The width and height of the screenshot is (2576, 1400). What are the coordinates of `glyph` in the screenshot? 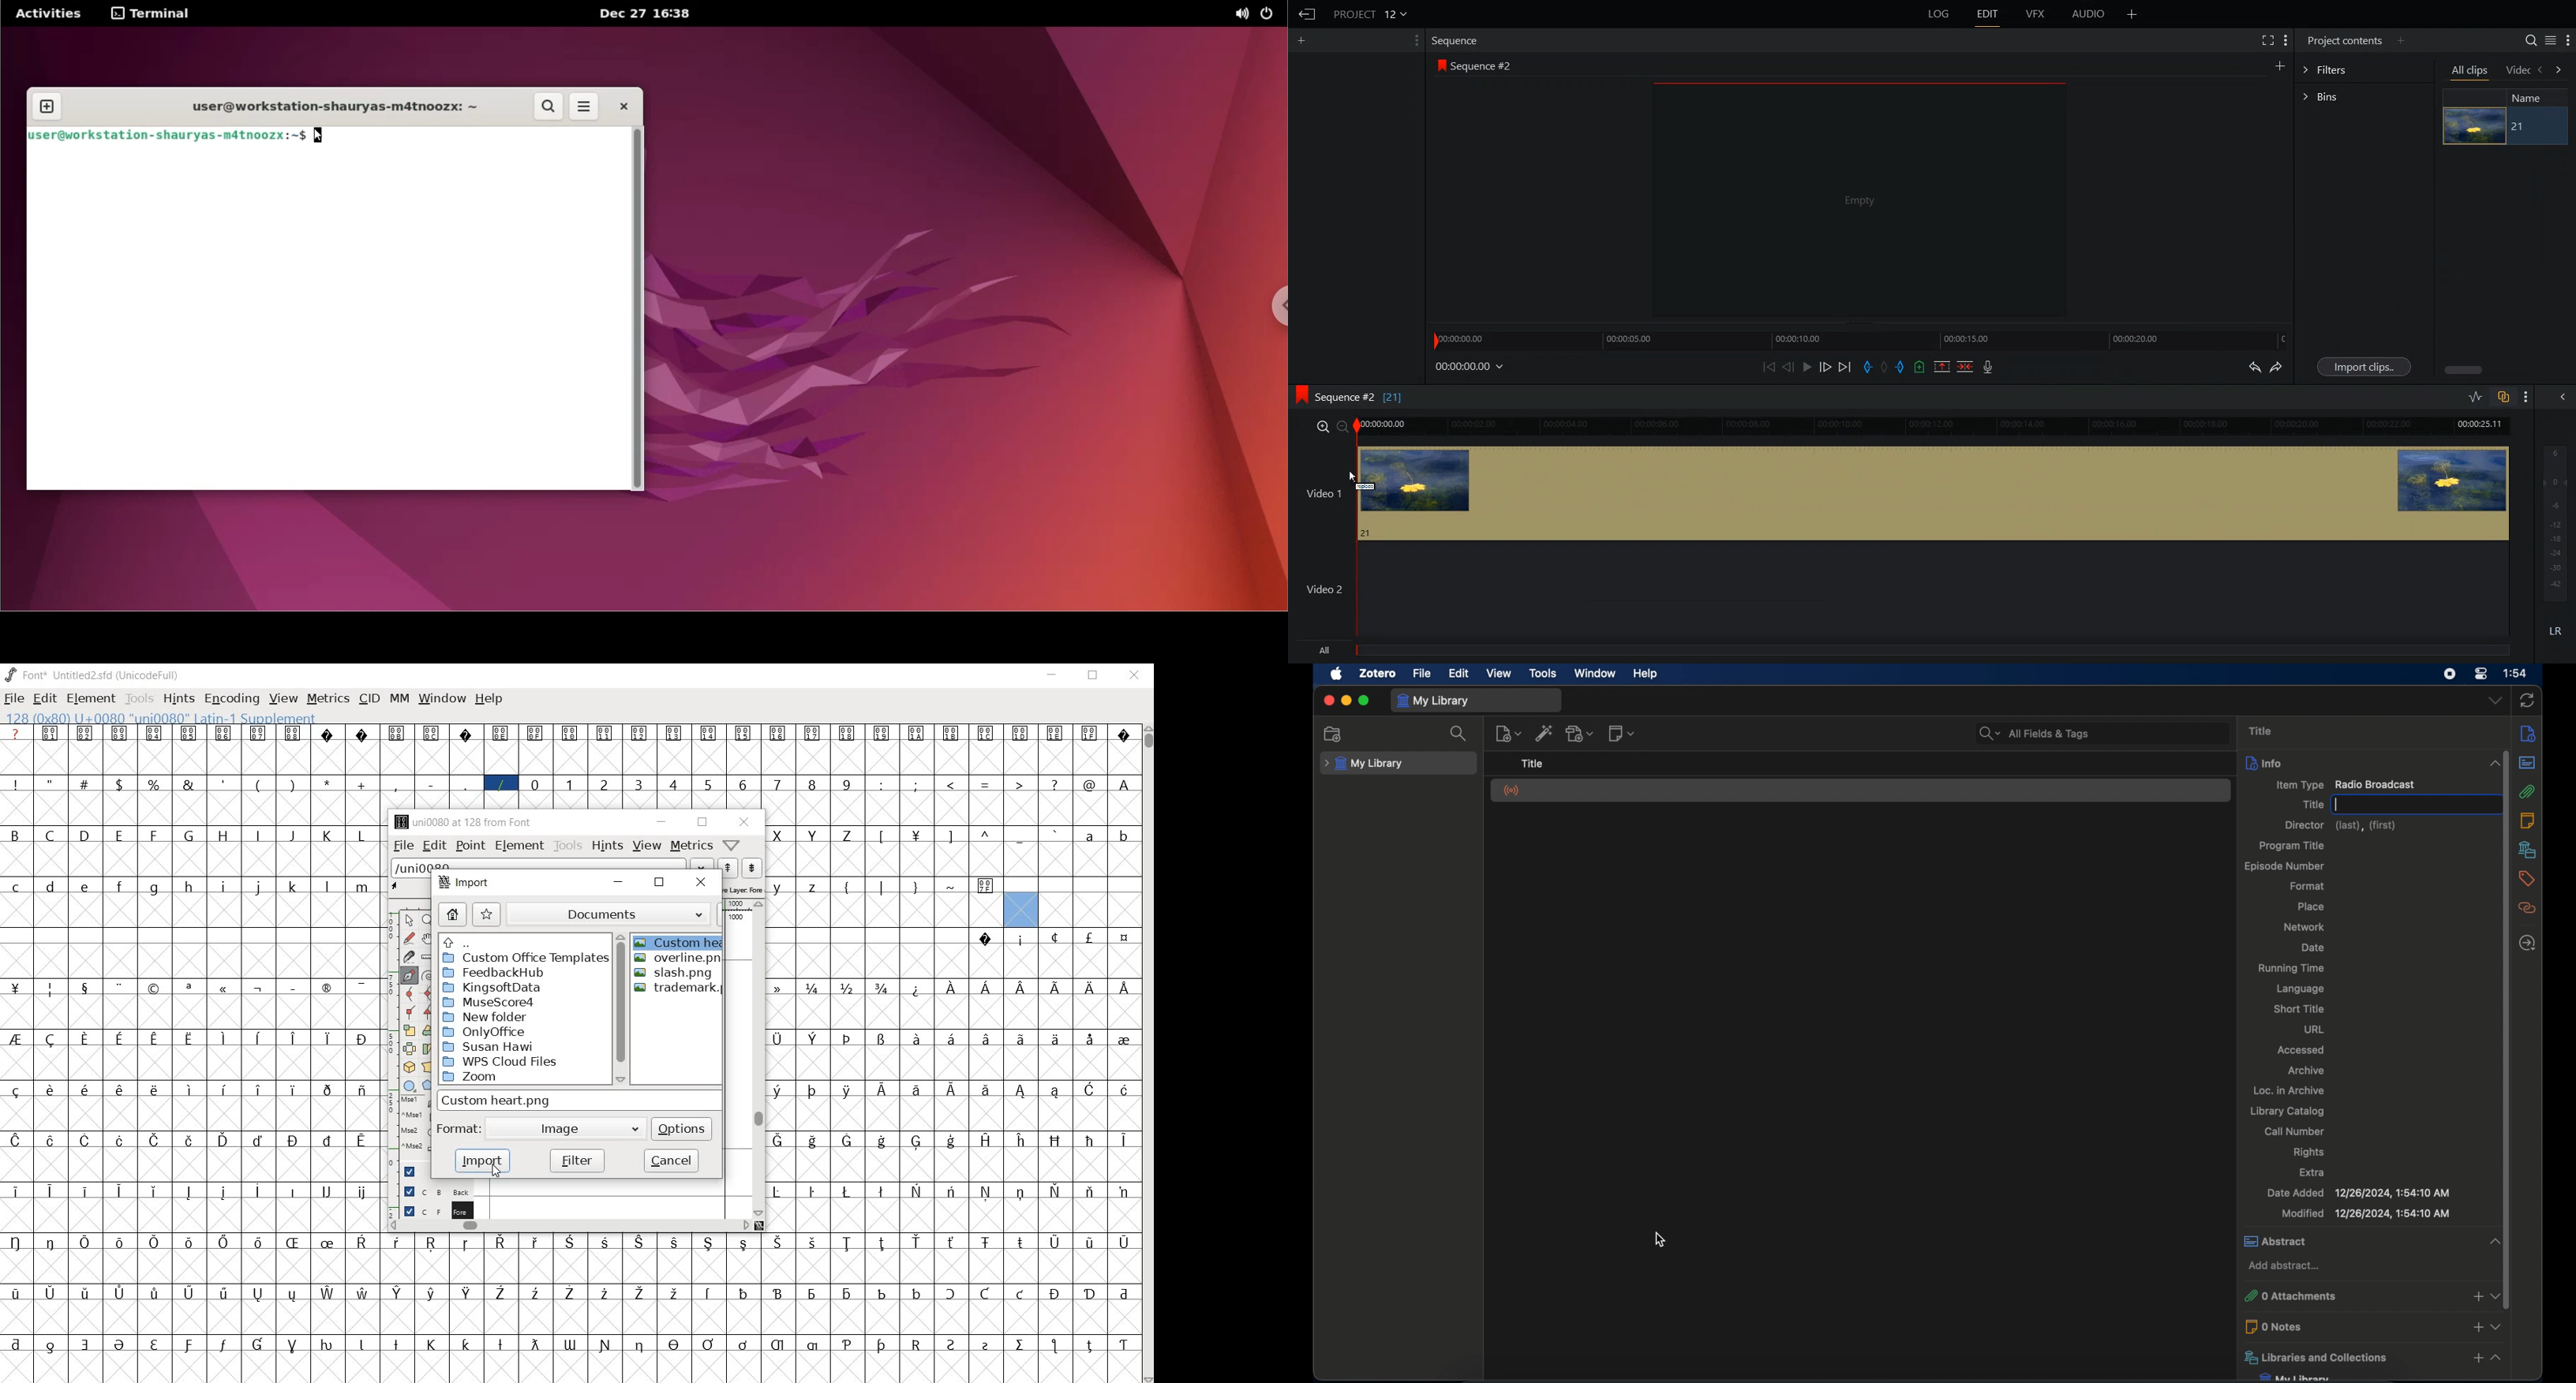 It's located at (1090, 732).